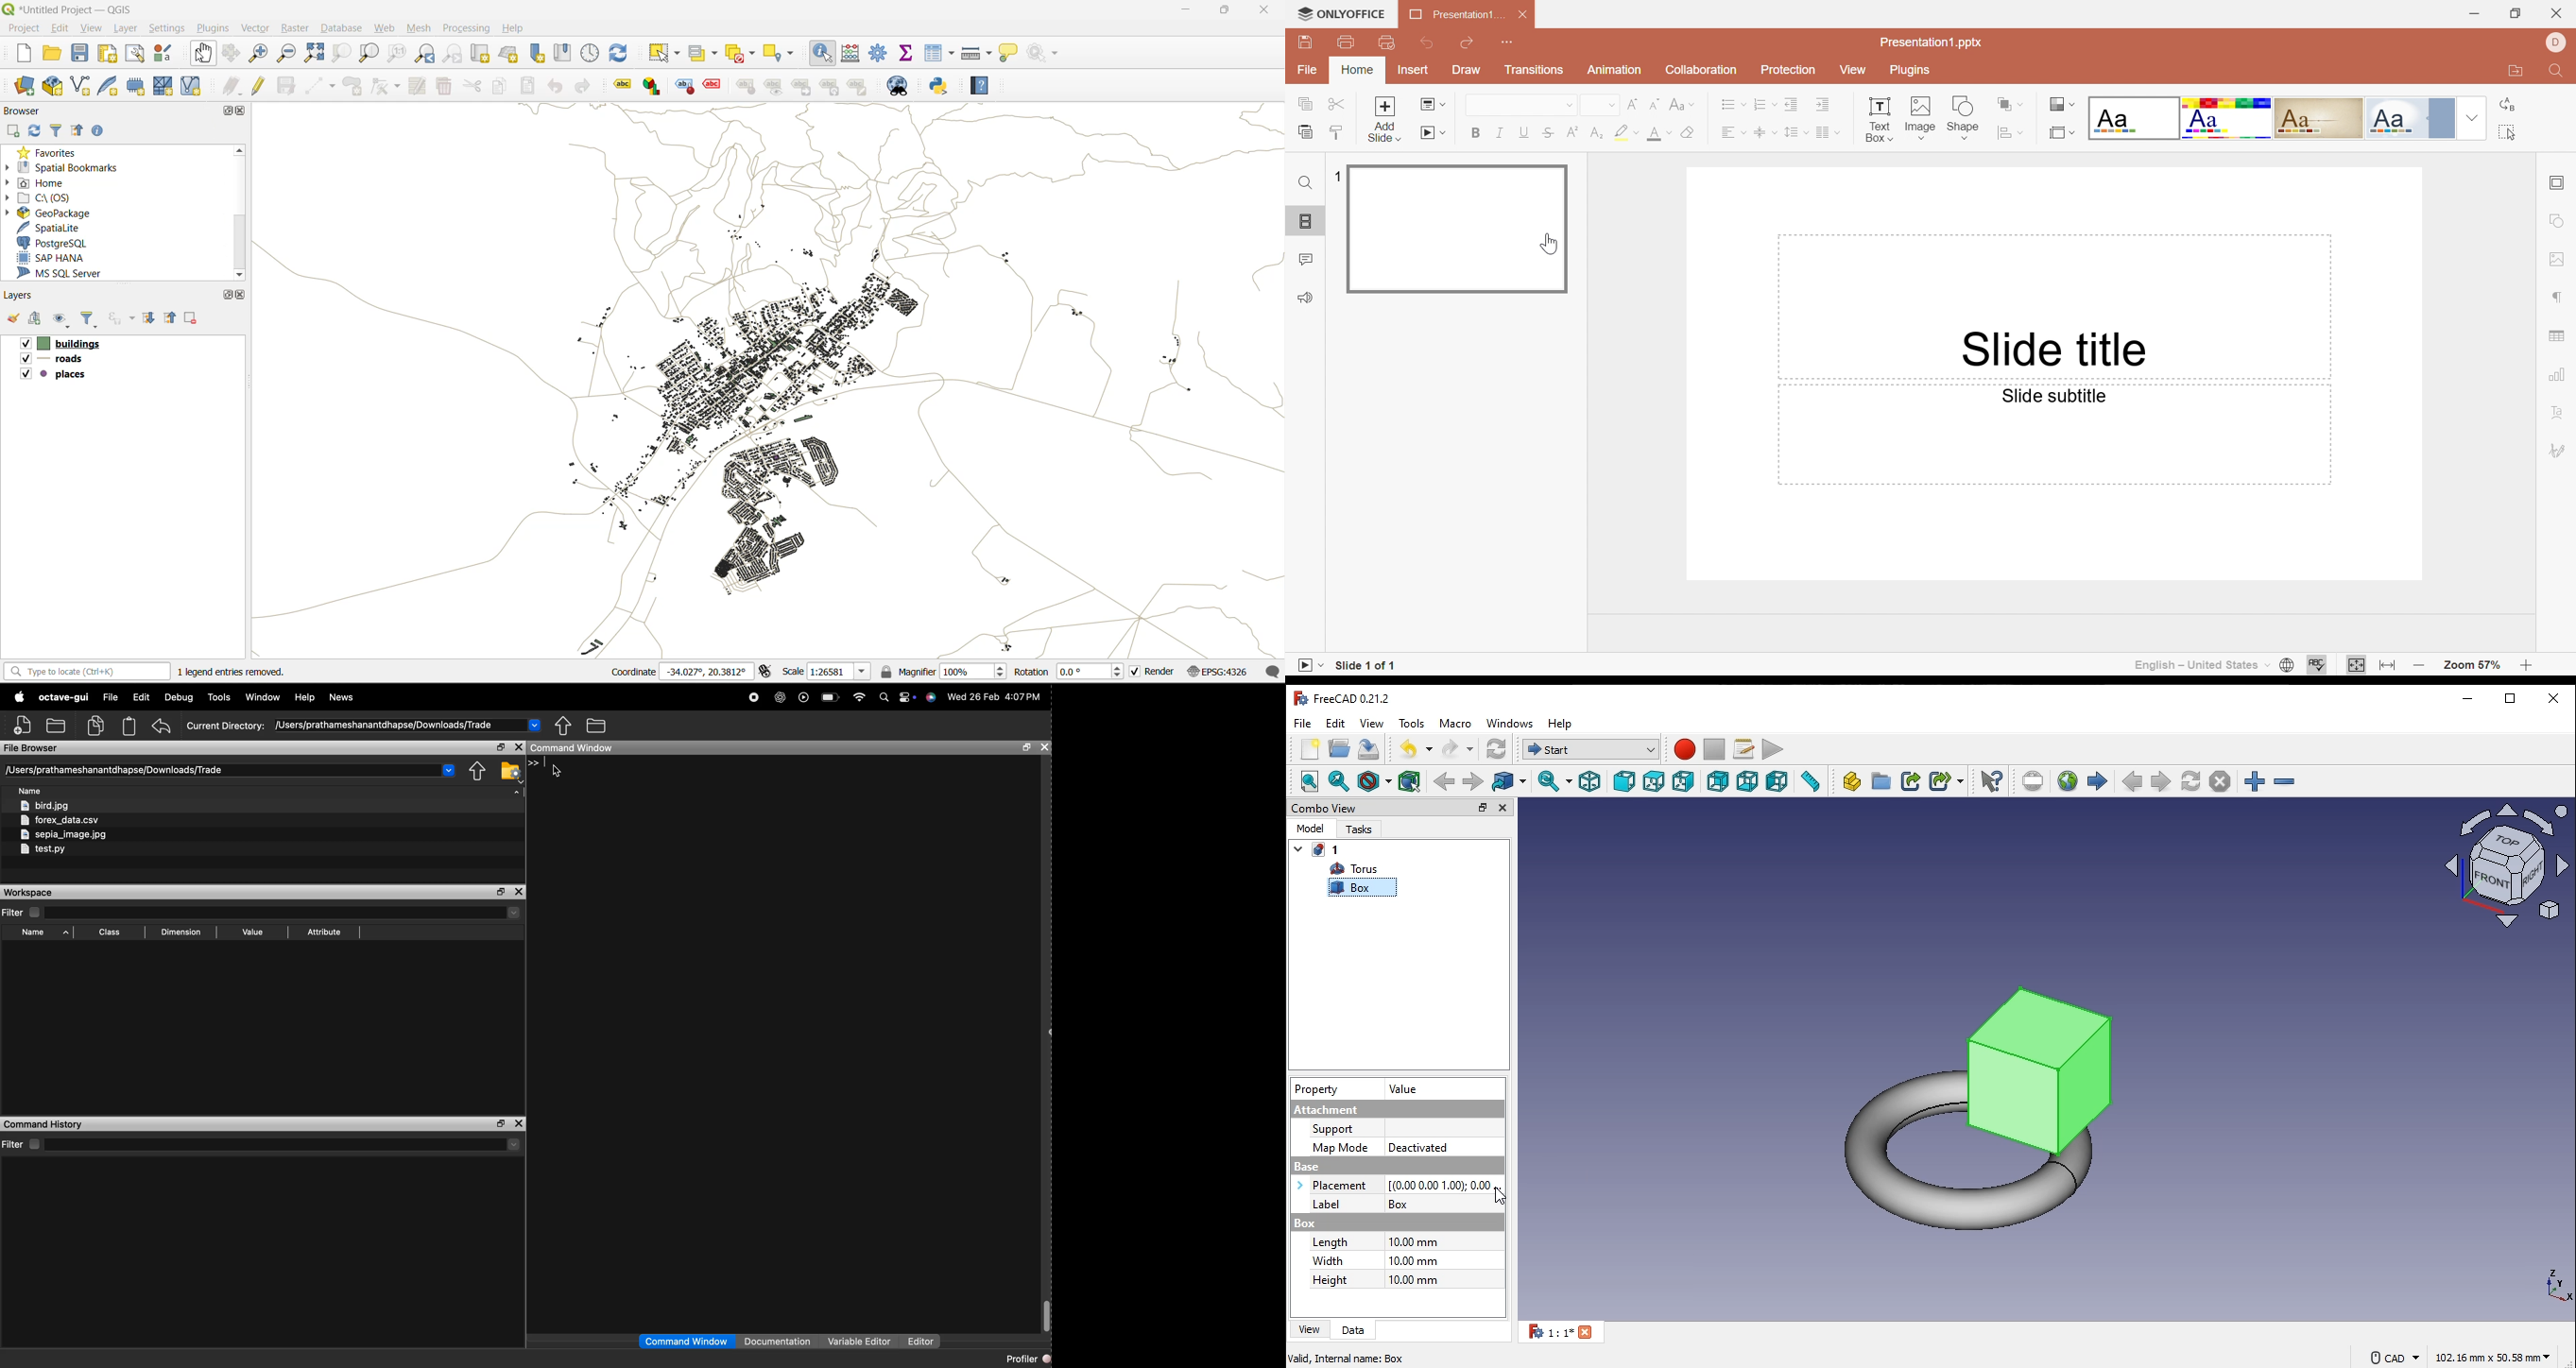 The height and width of the screenshot is (1372, 2576). Describe the element at coordinates (2289, 665) in the screenshot. I see `Set document language` at that location.